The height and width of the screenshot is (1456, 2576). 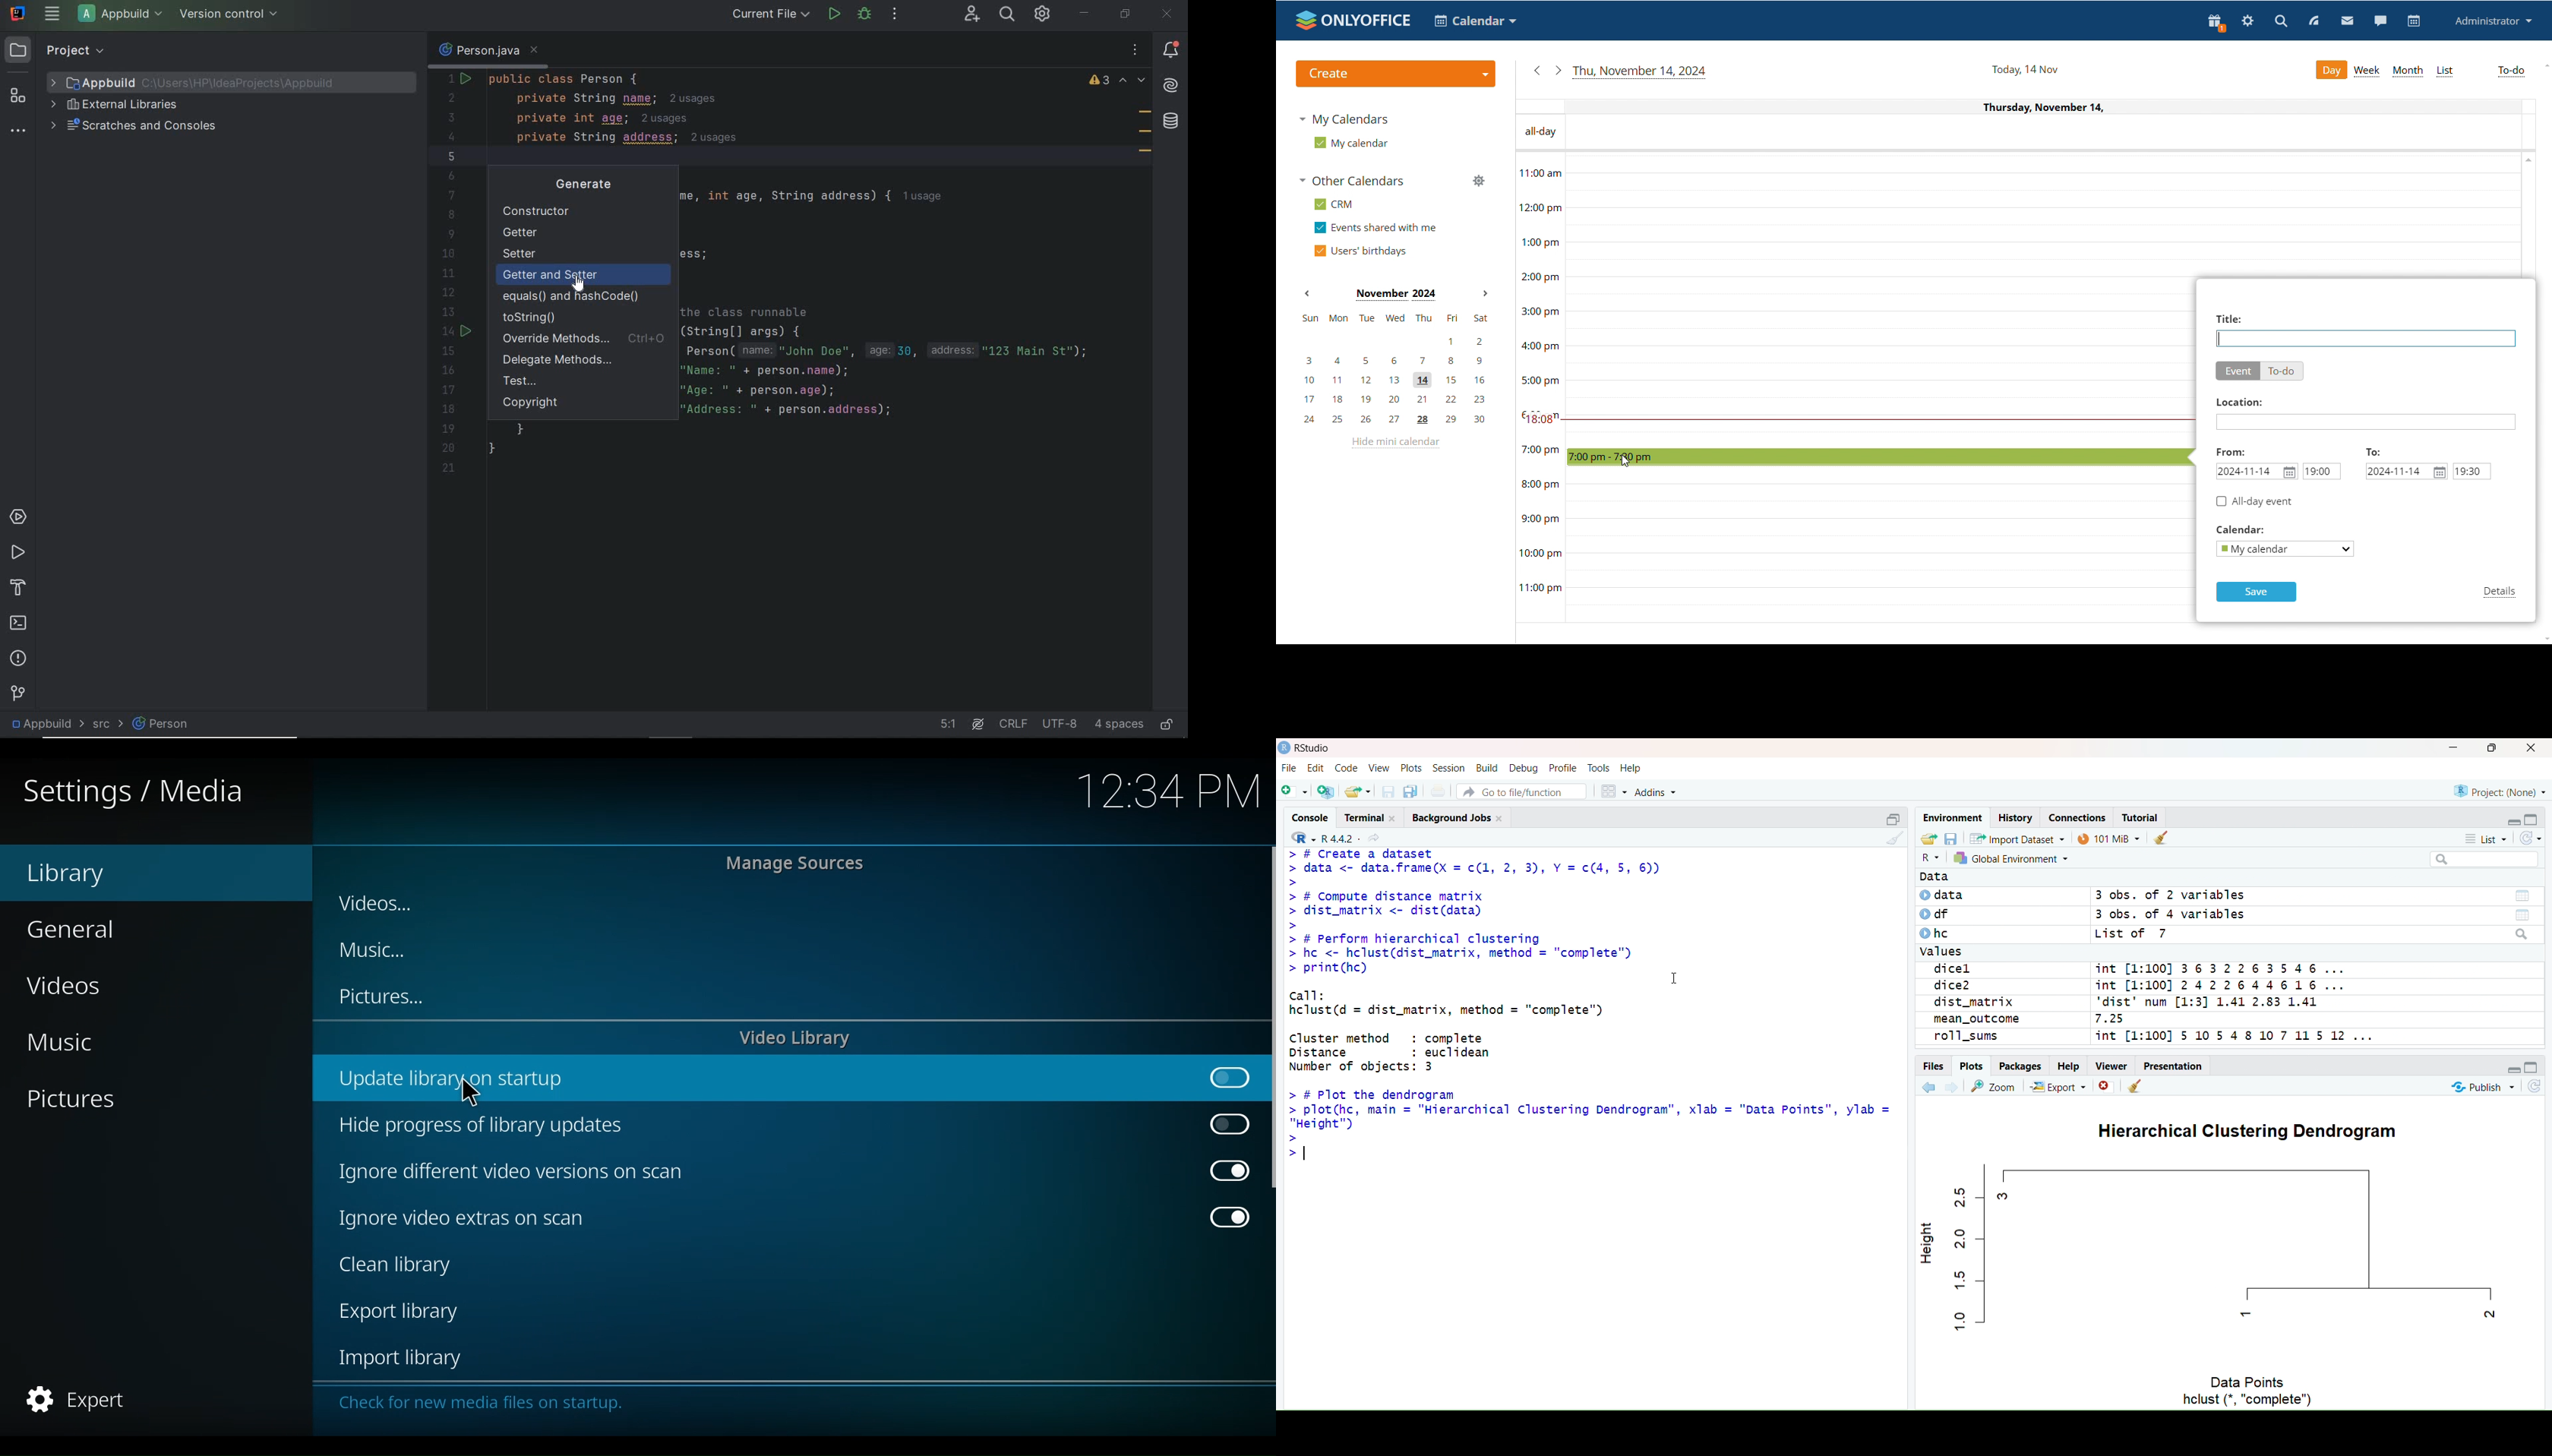 I want to click on field marks, so click(x=1145, y=134).